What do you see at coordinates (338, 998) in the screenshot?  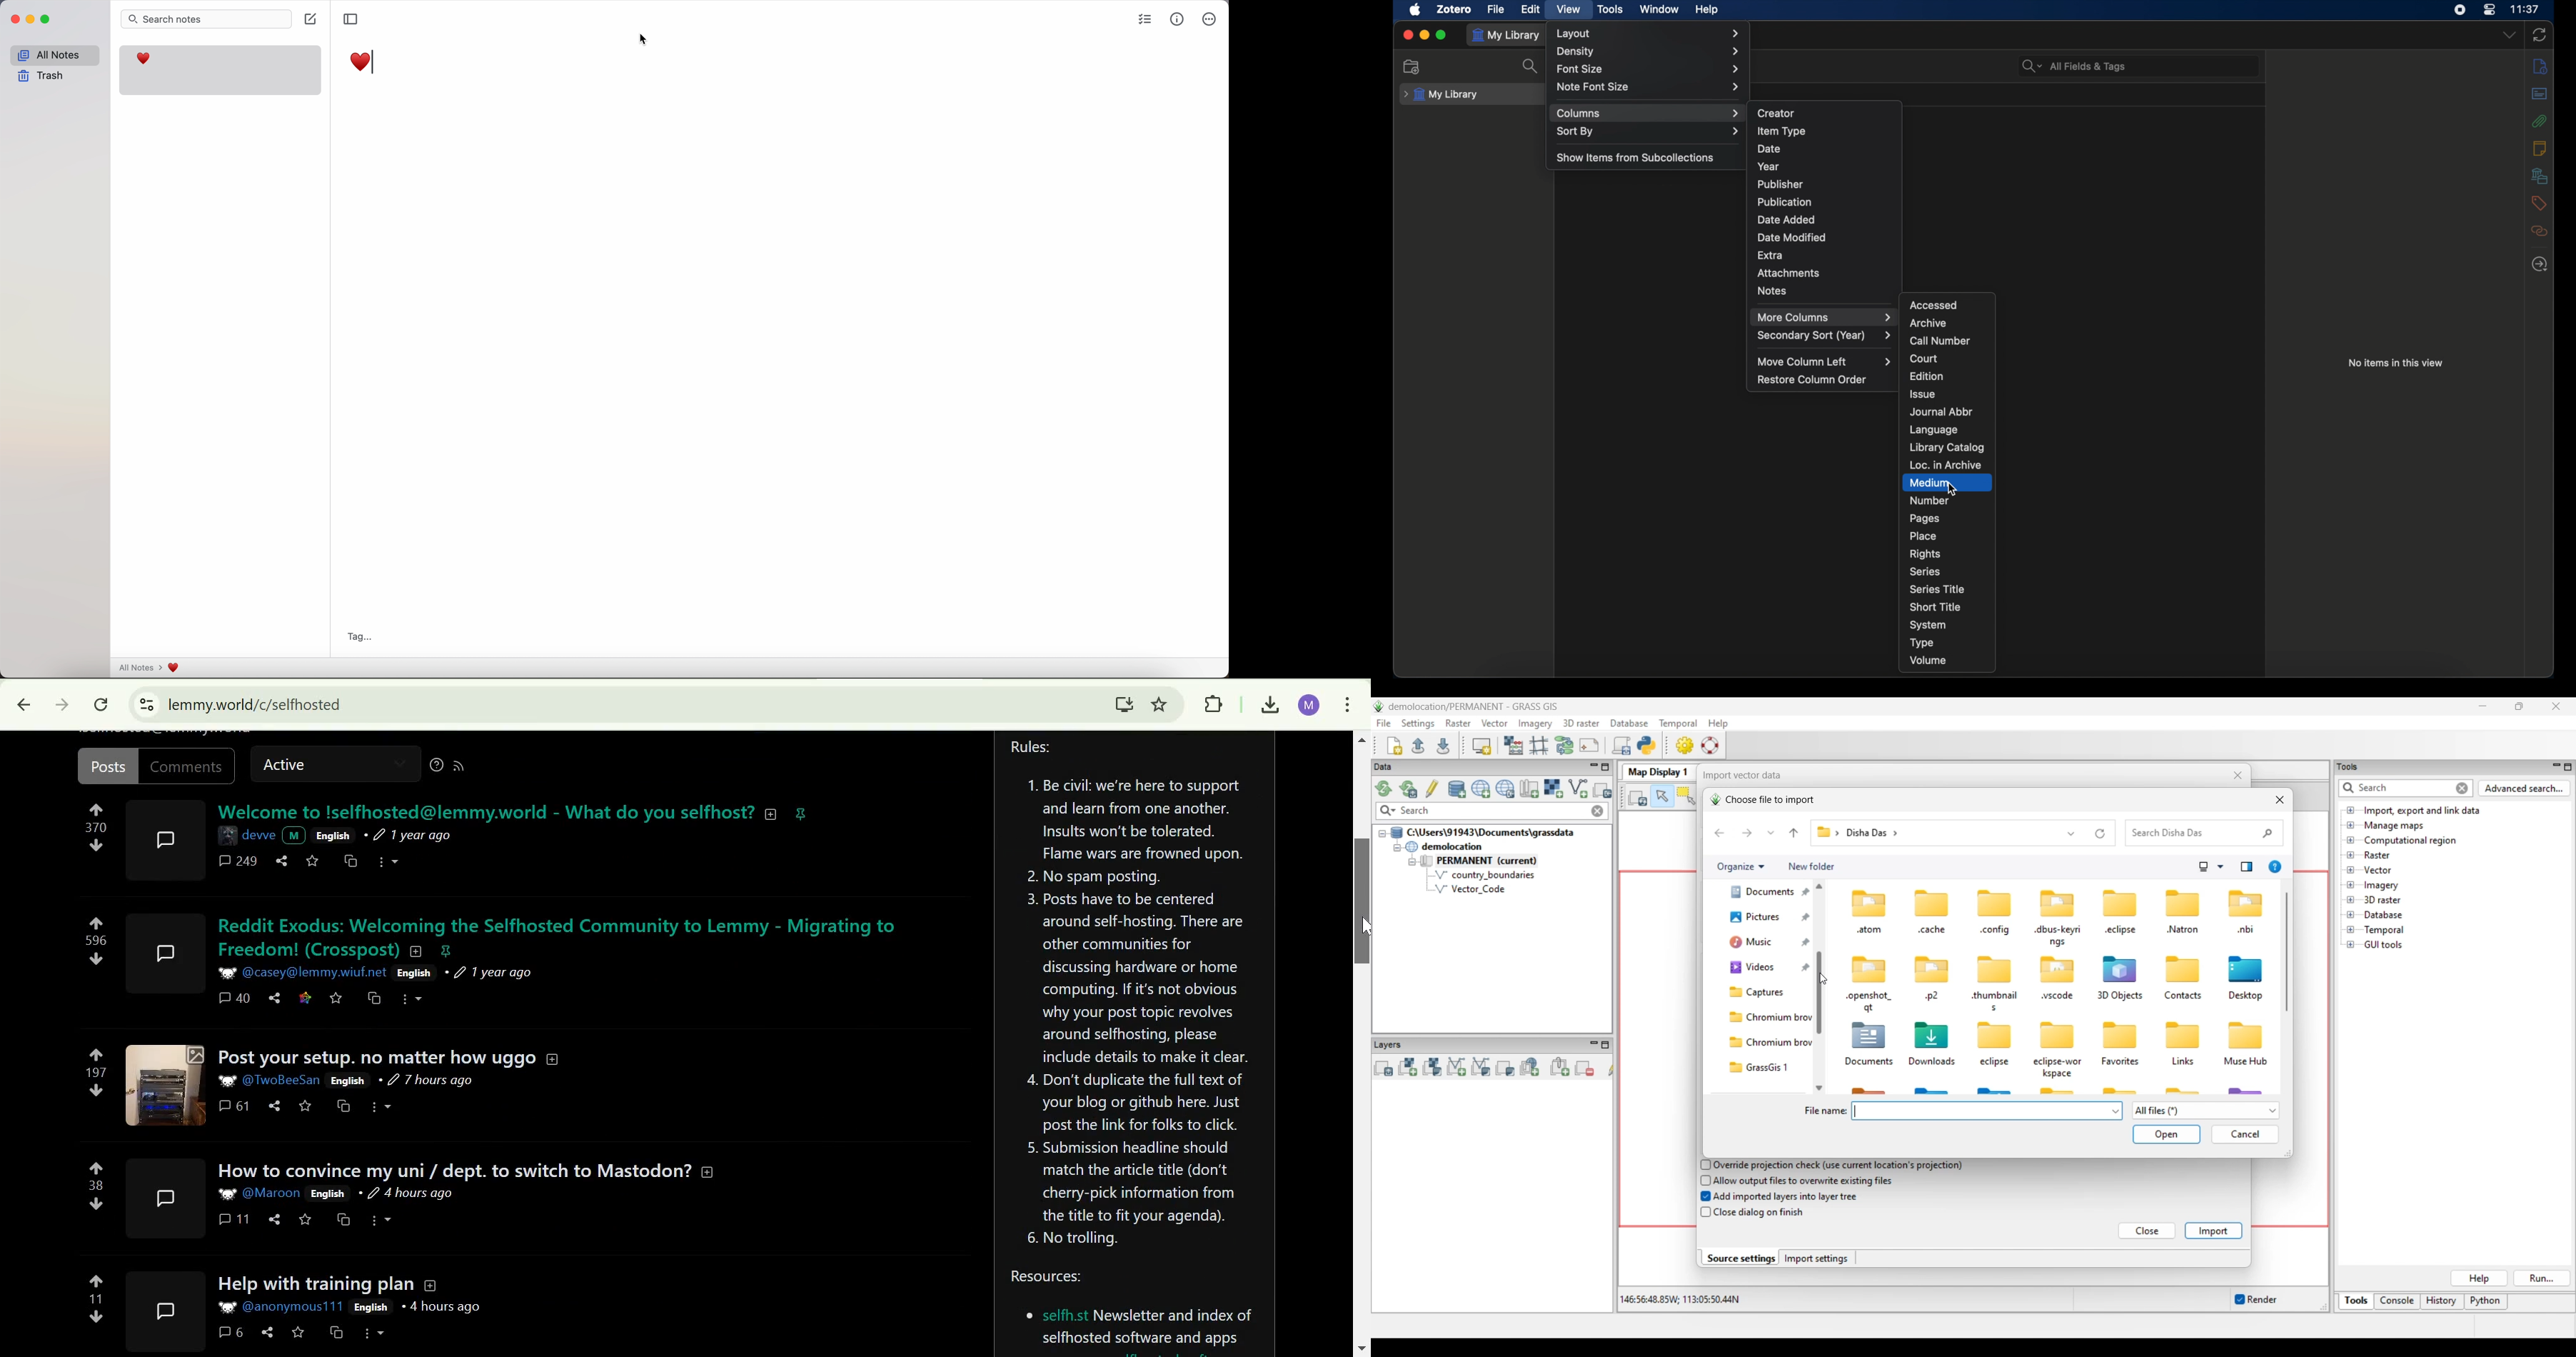 I see `save` at bounding box center [338, 998].